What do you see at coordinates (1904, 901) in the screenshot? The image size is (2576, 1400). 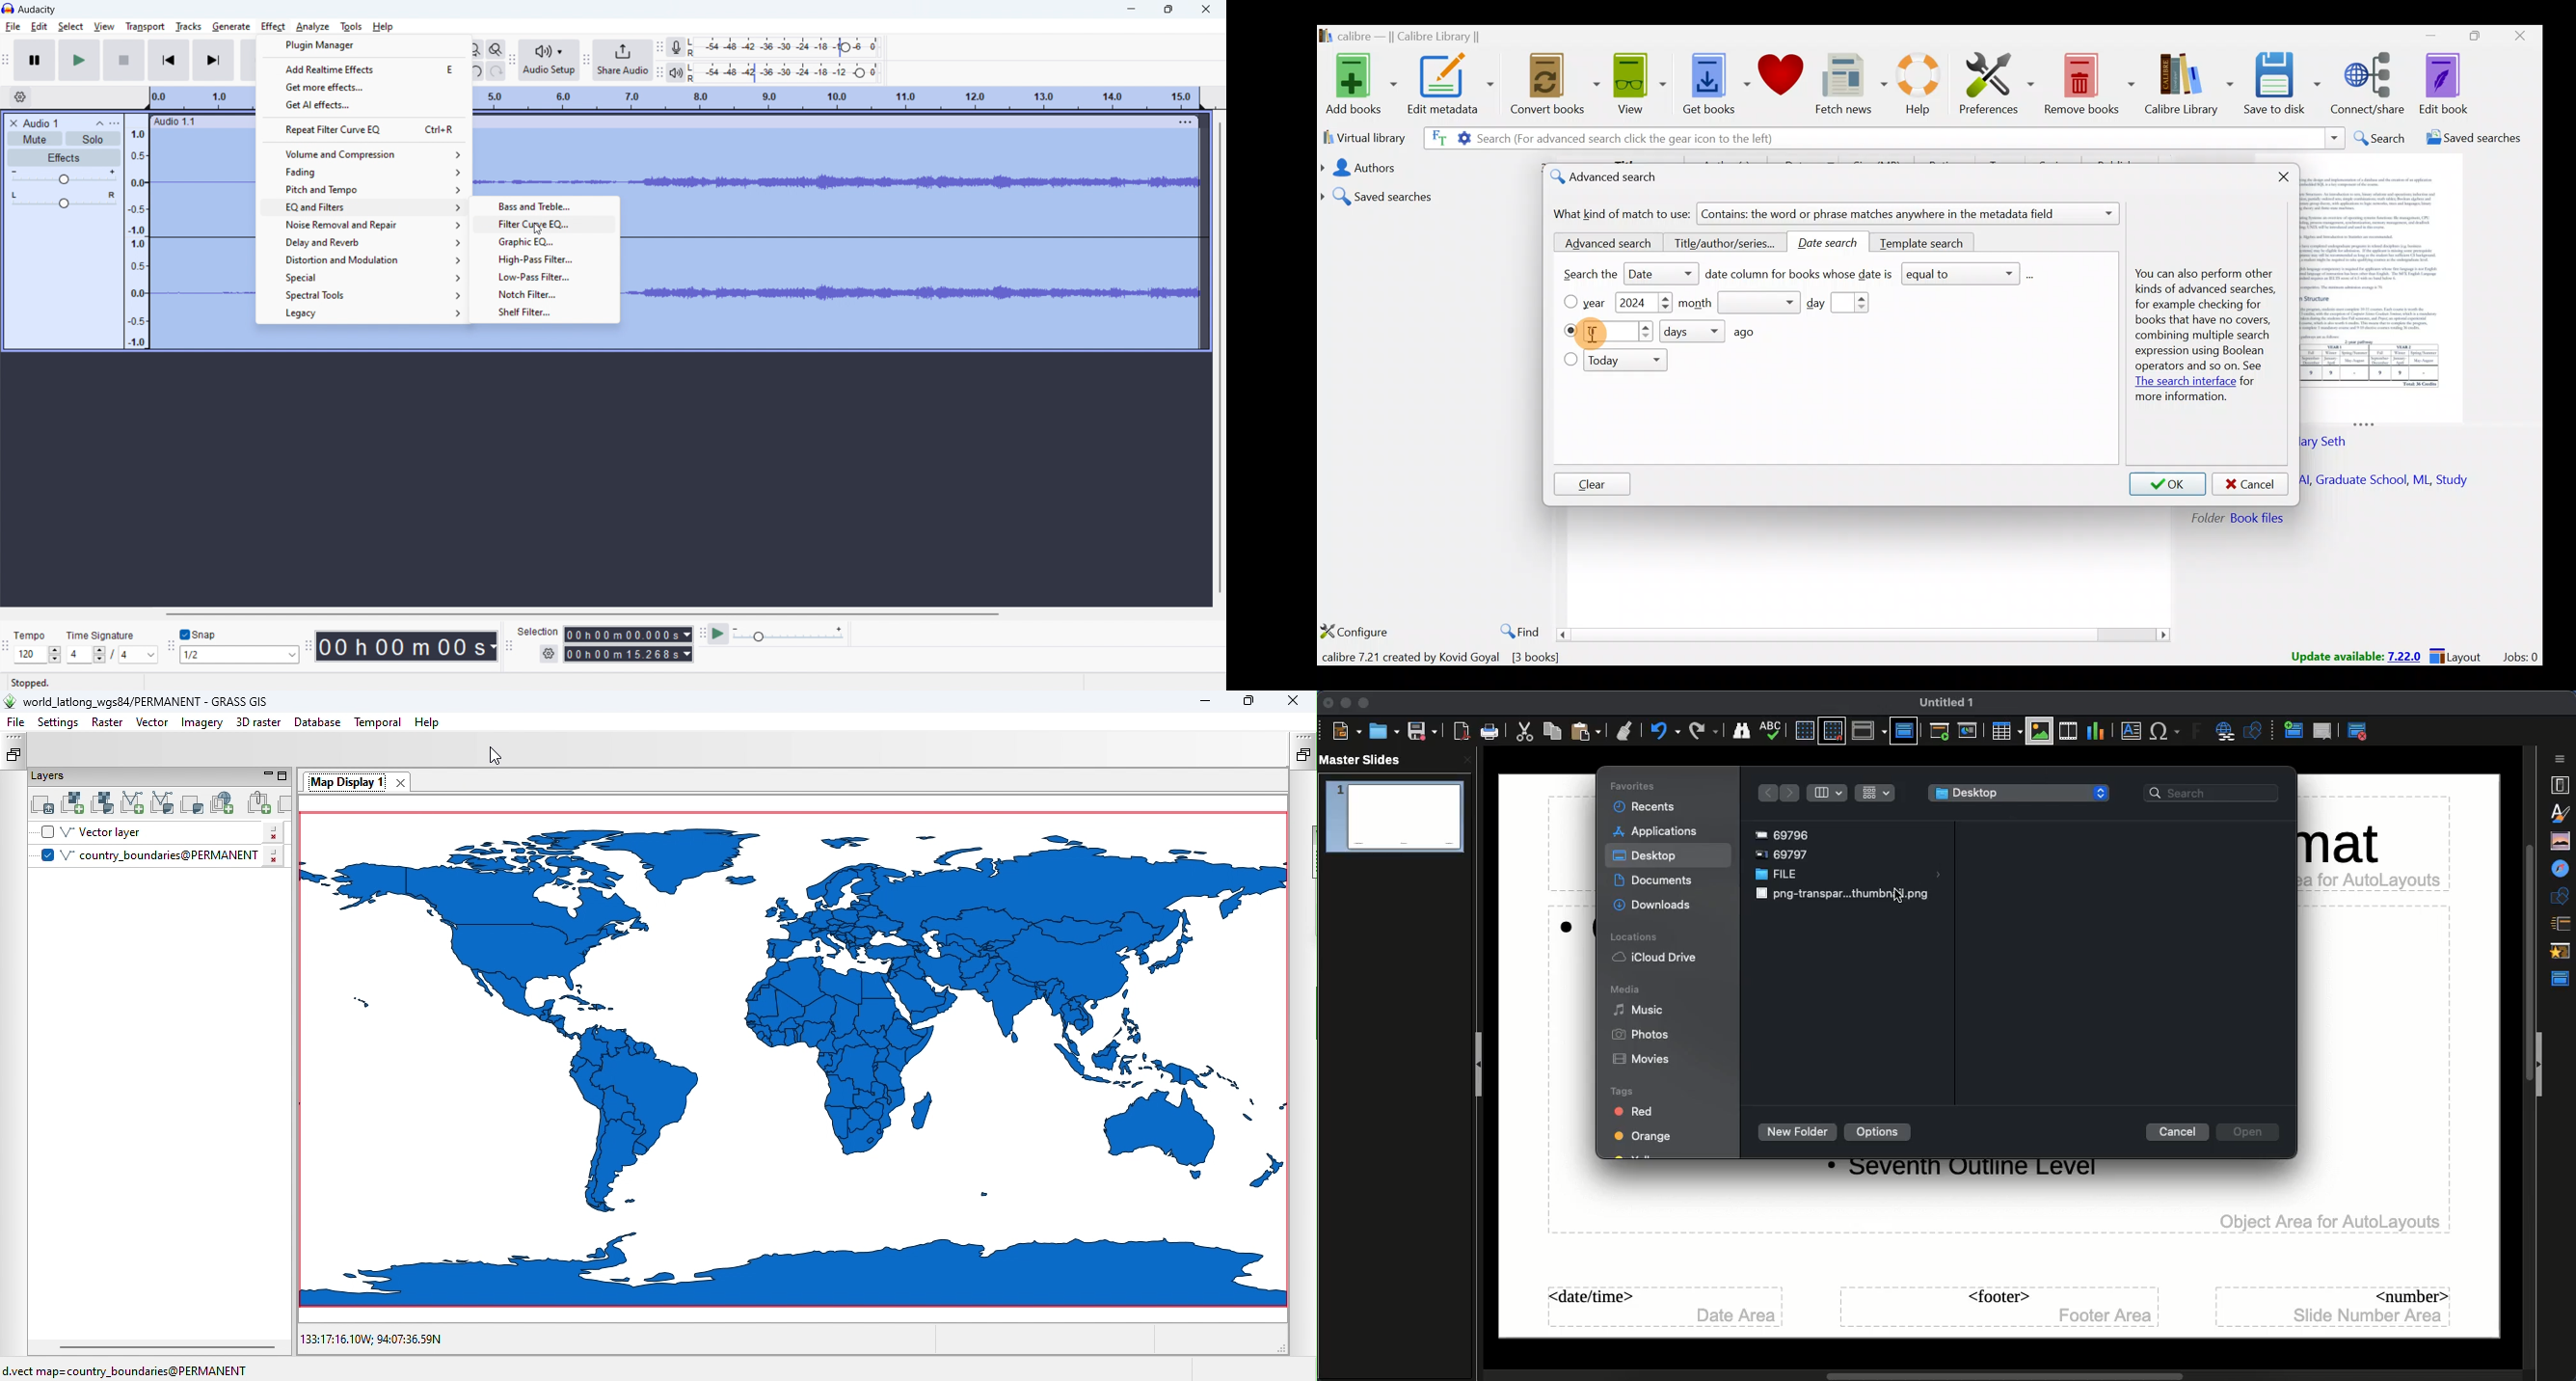 I see `cursor` at bounding box center [1904, 901].